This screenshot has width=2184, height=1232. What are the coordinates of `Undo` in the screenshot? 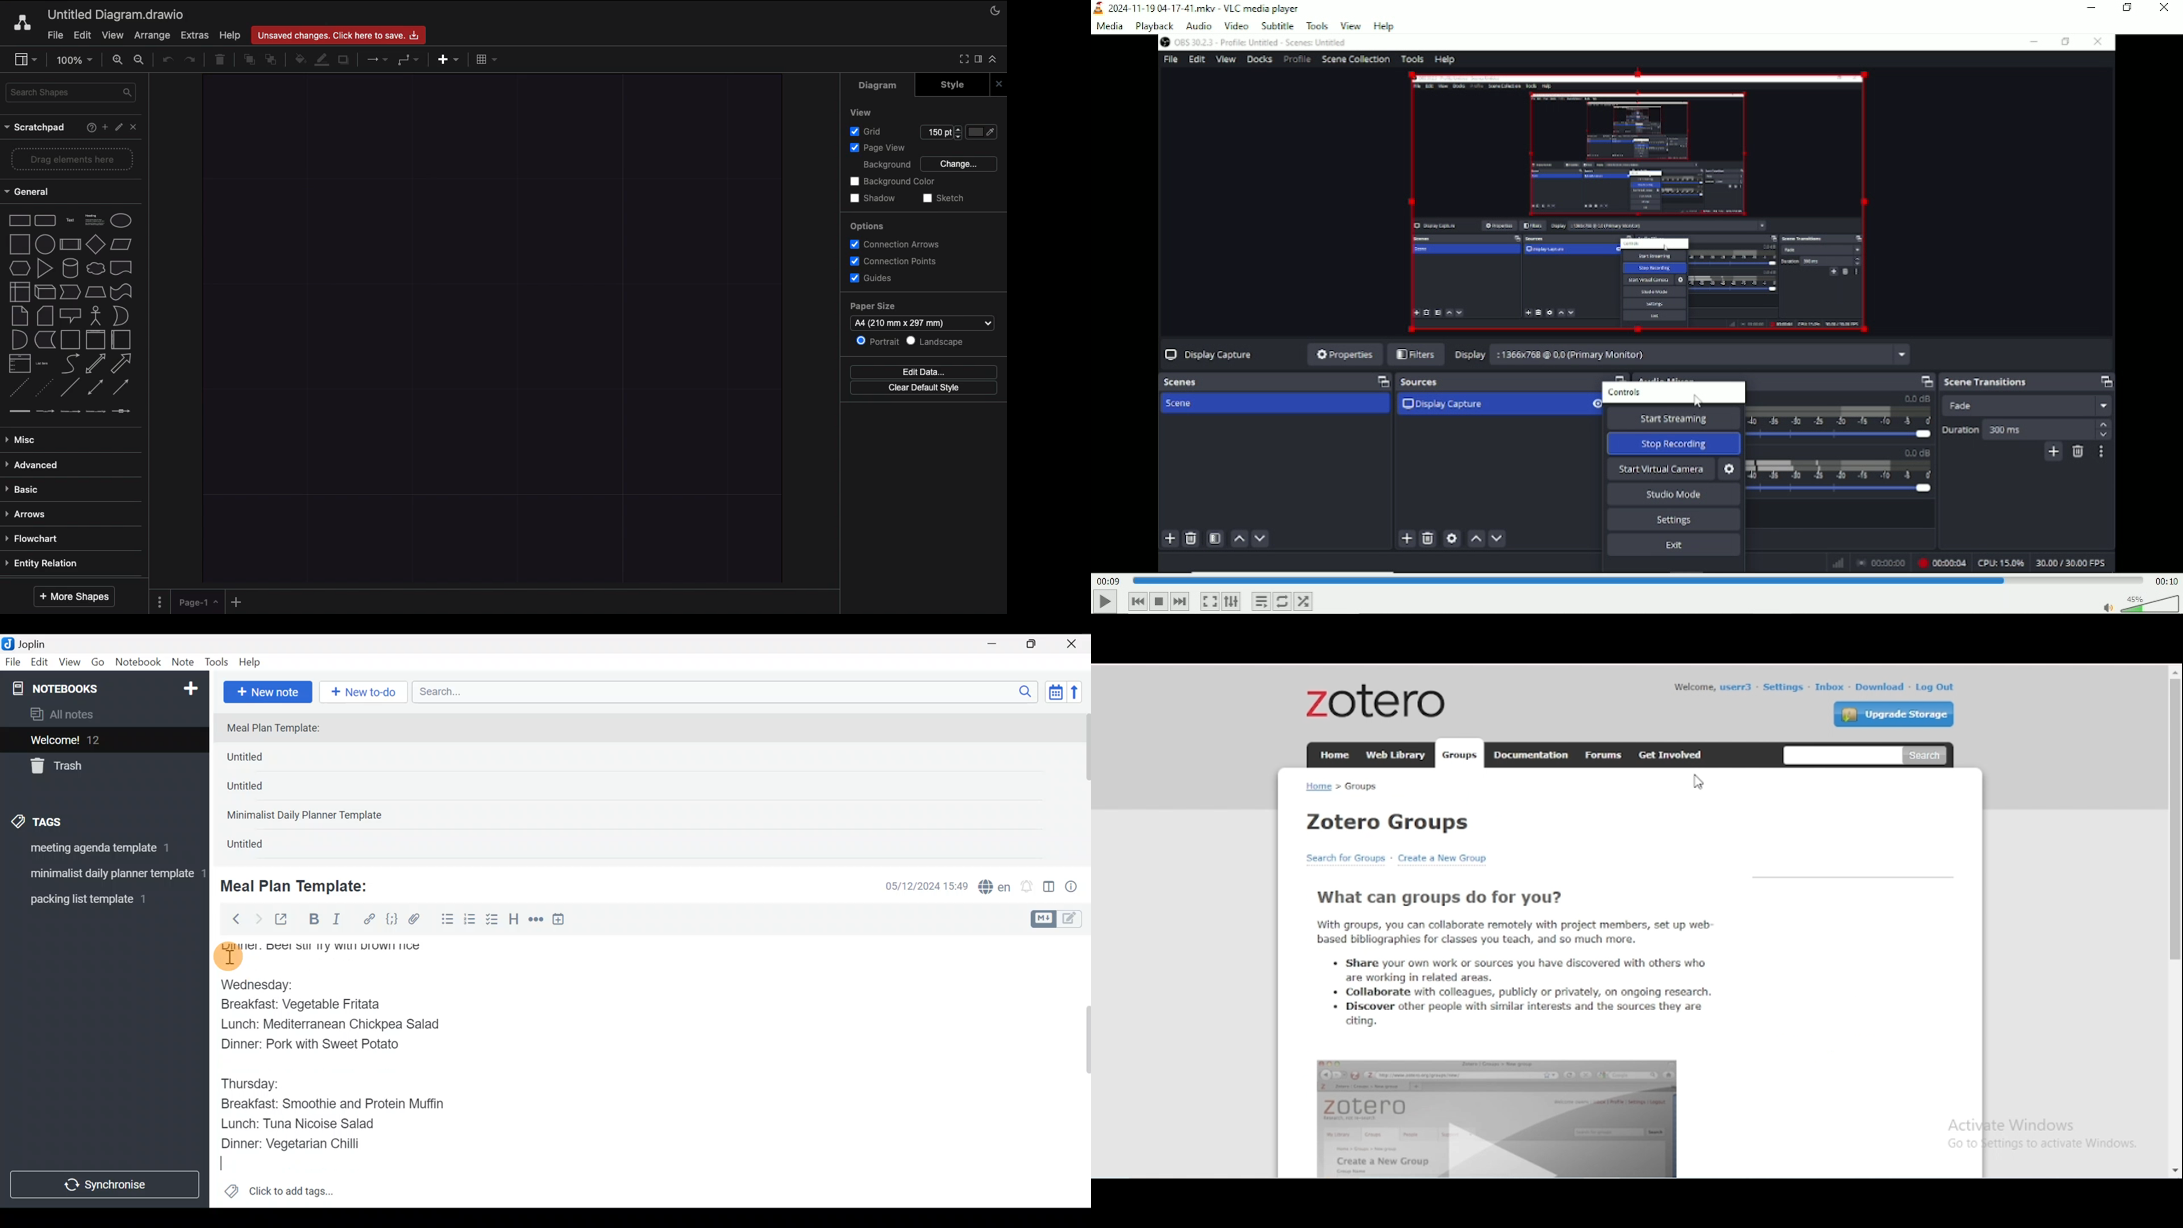 It's located at (166, 61).